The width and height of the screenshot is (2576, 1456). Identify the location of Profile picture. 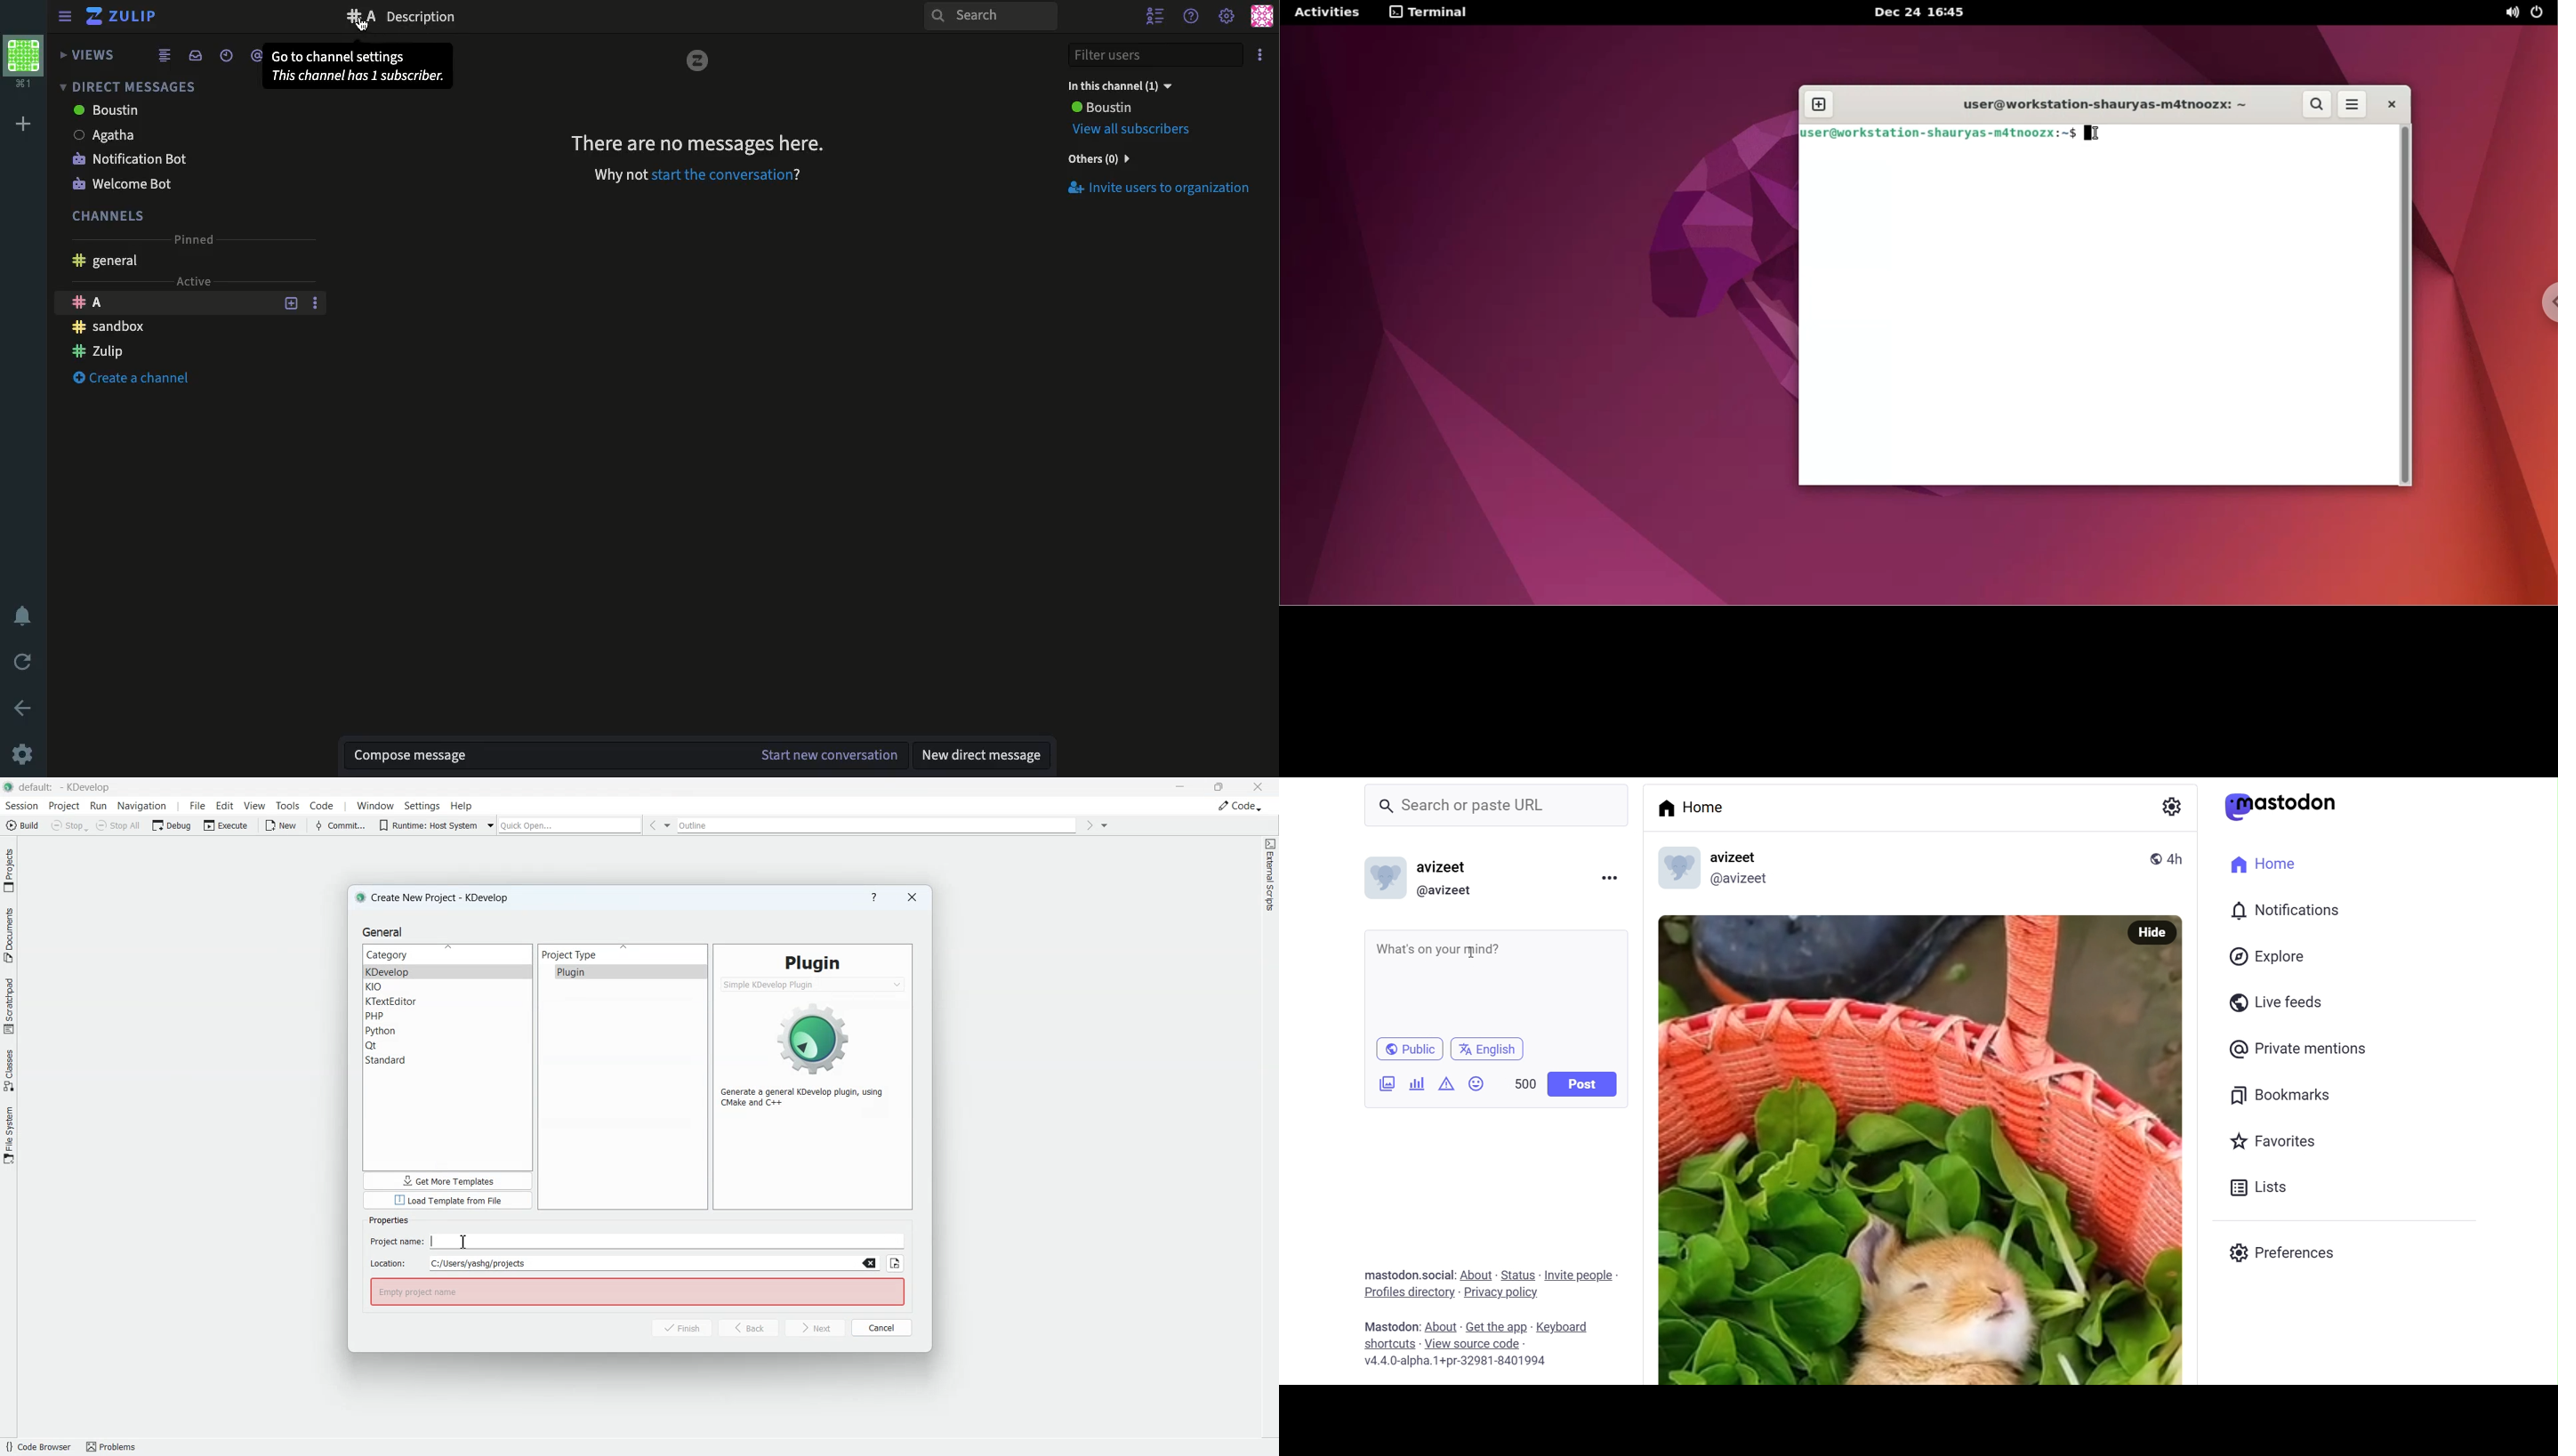
(1384, 878).